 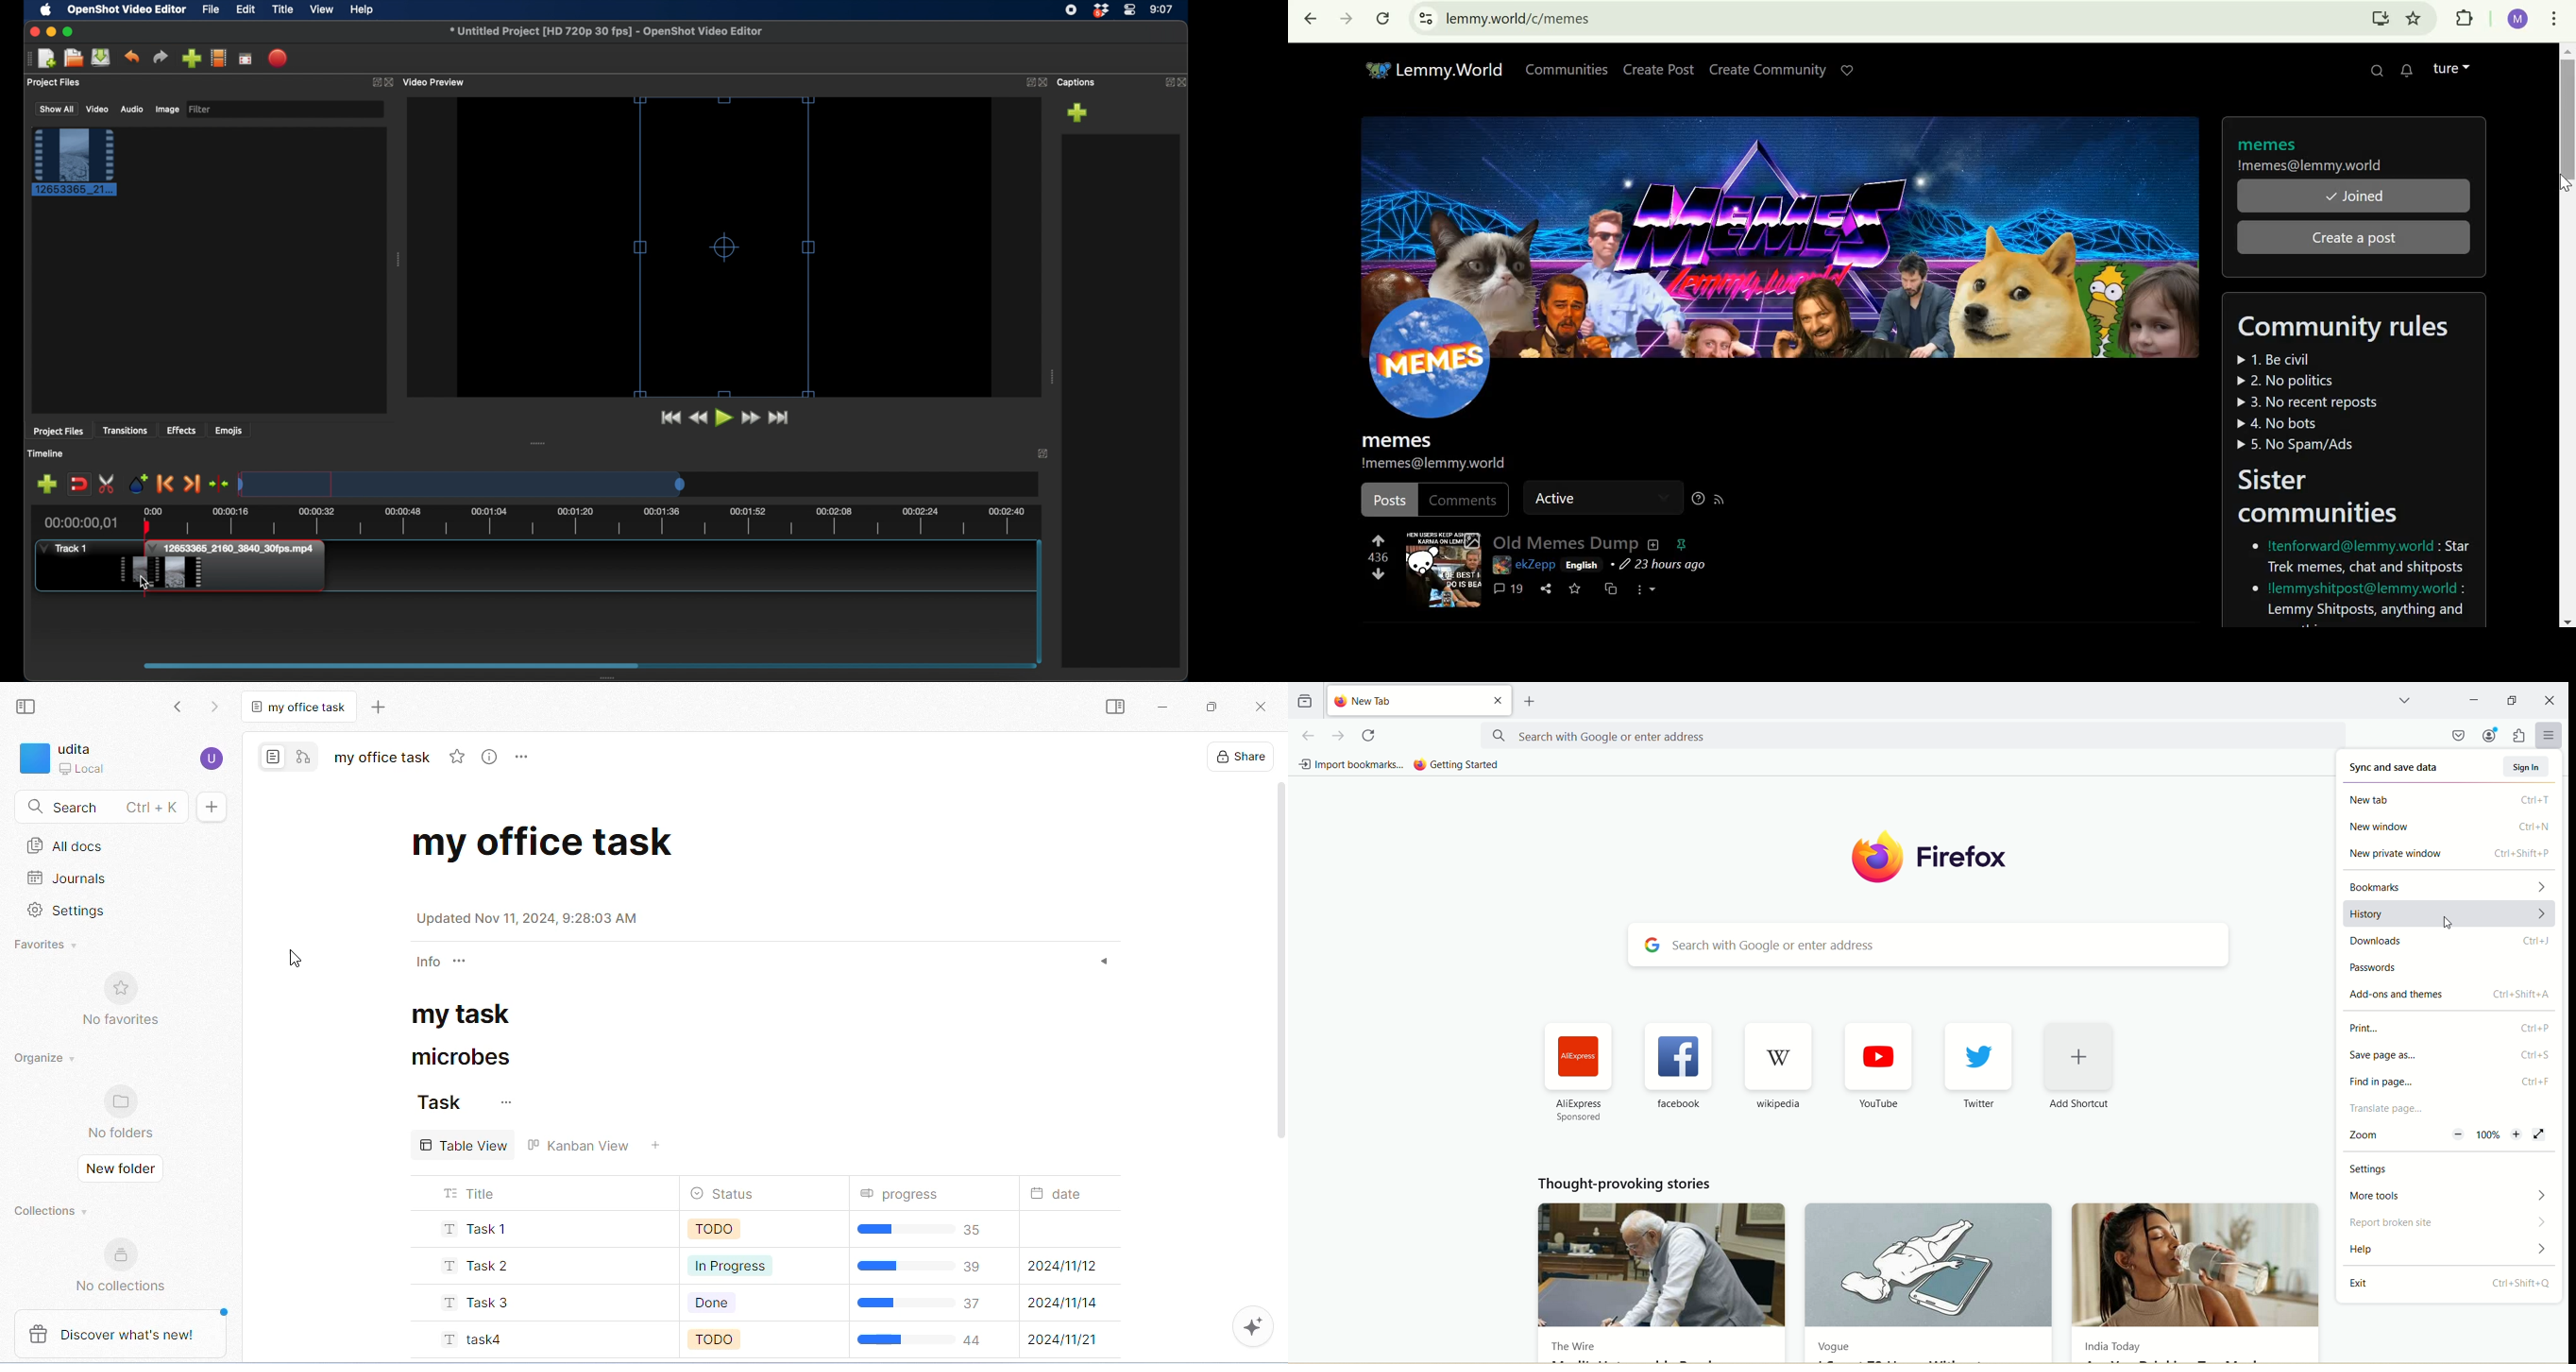 What do you see at coordinates (1105, 963) in the screenshot?
I see `expand` at bounding box center [1105, 963].